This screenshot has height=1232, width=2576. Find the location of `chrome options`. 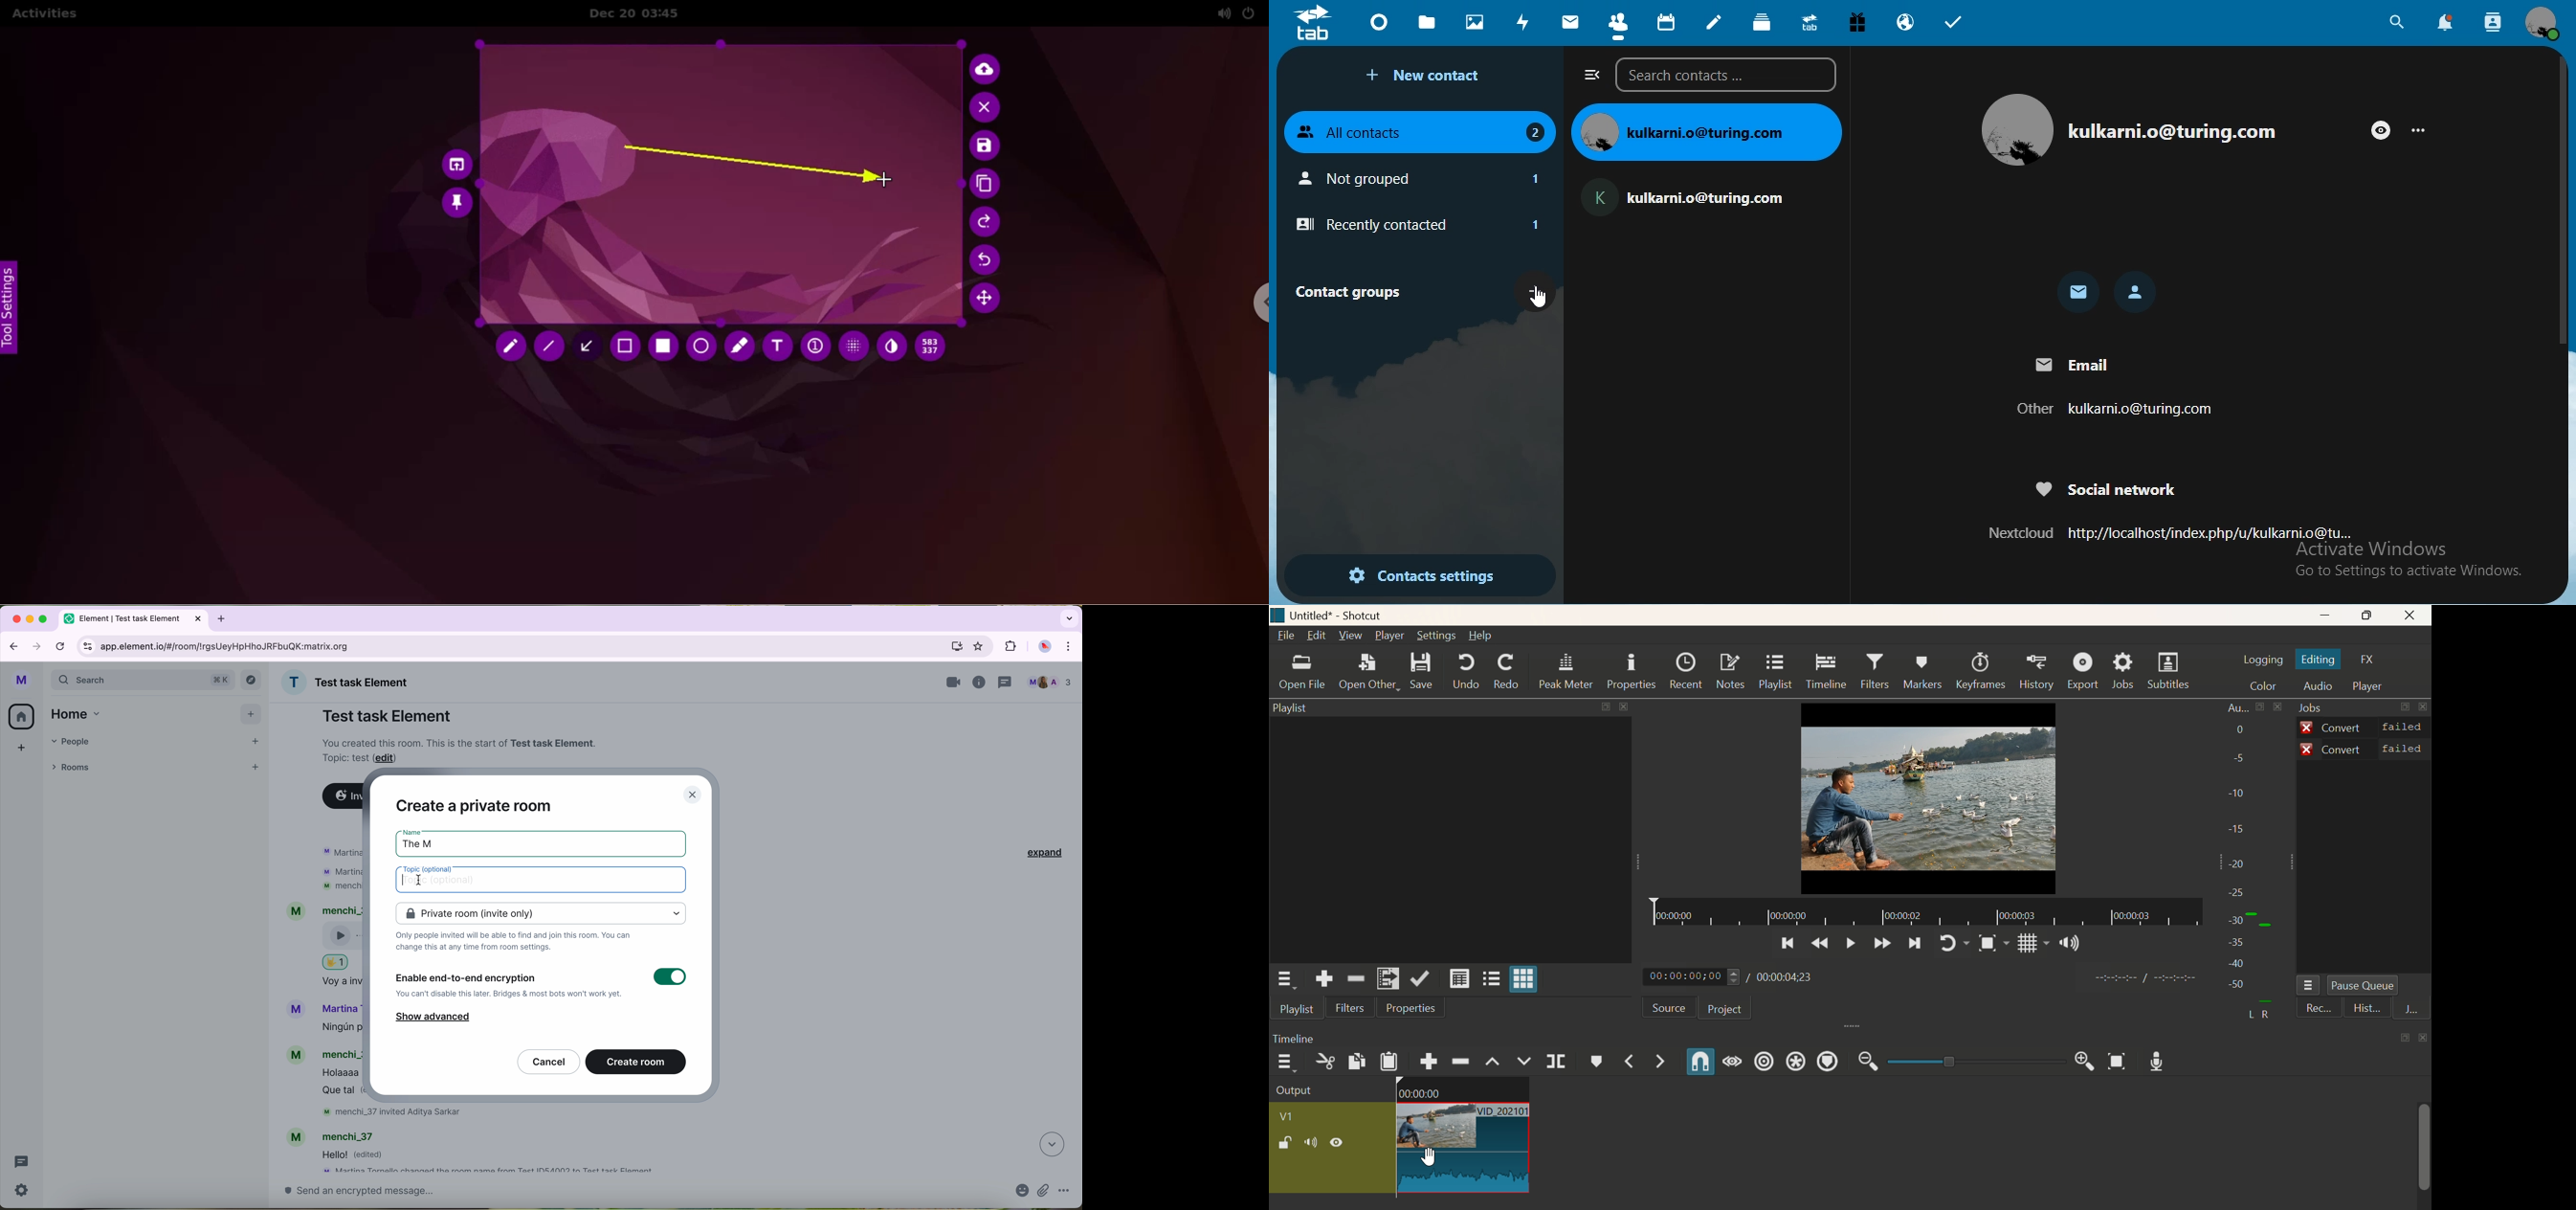

chrome options is located at coordinates (1253, 306).